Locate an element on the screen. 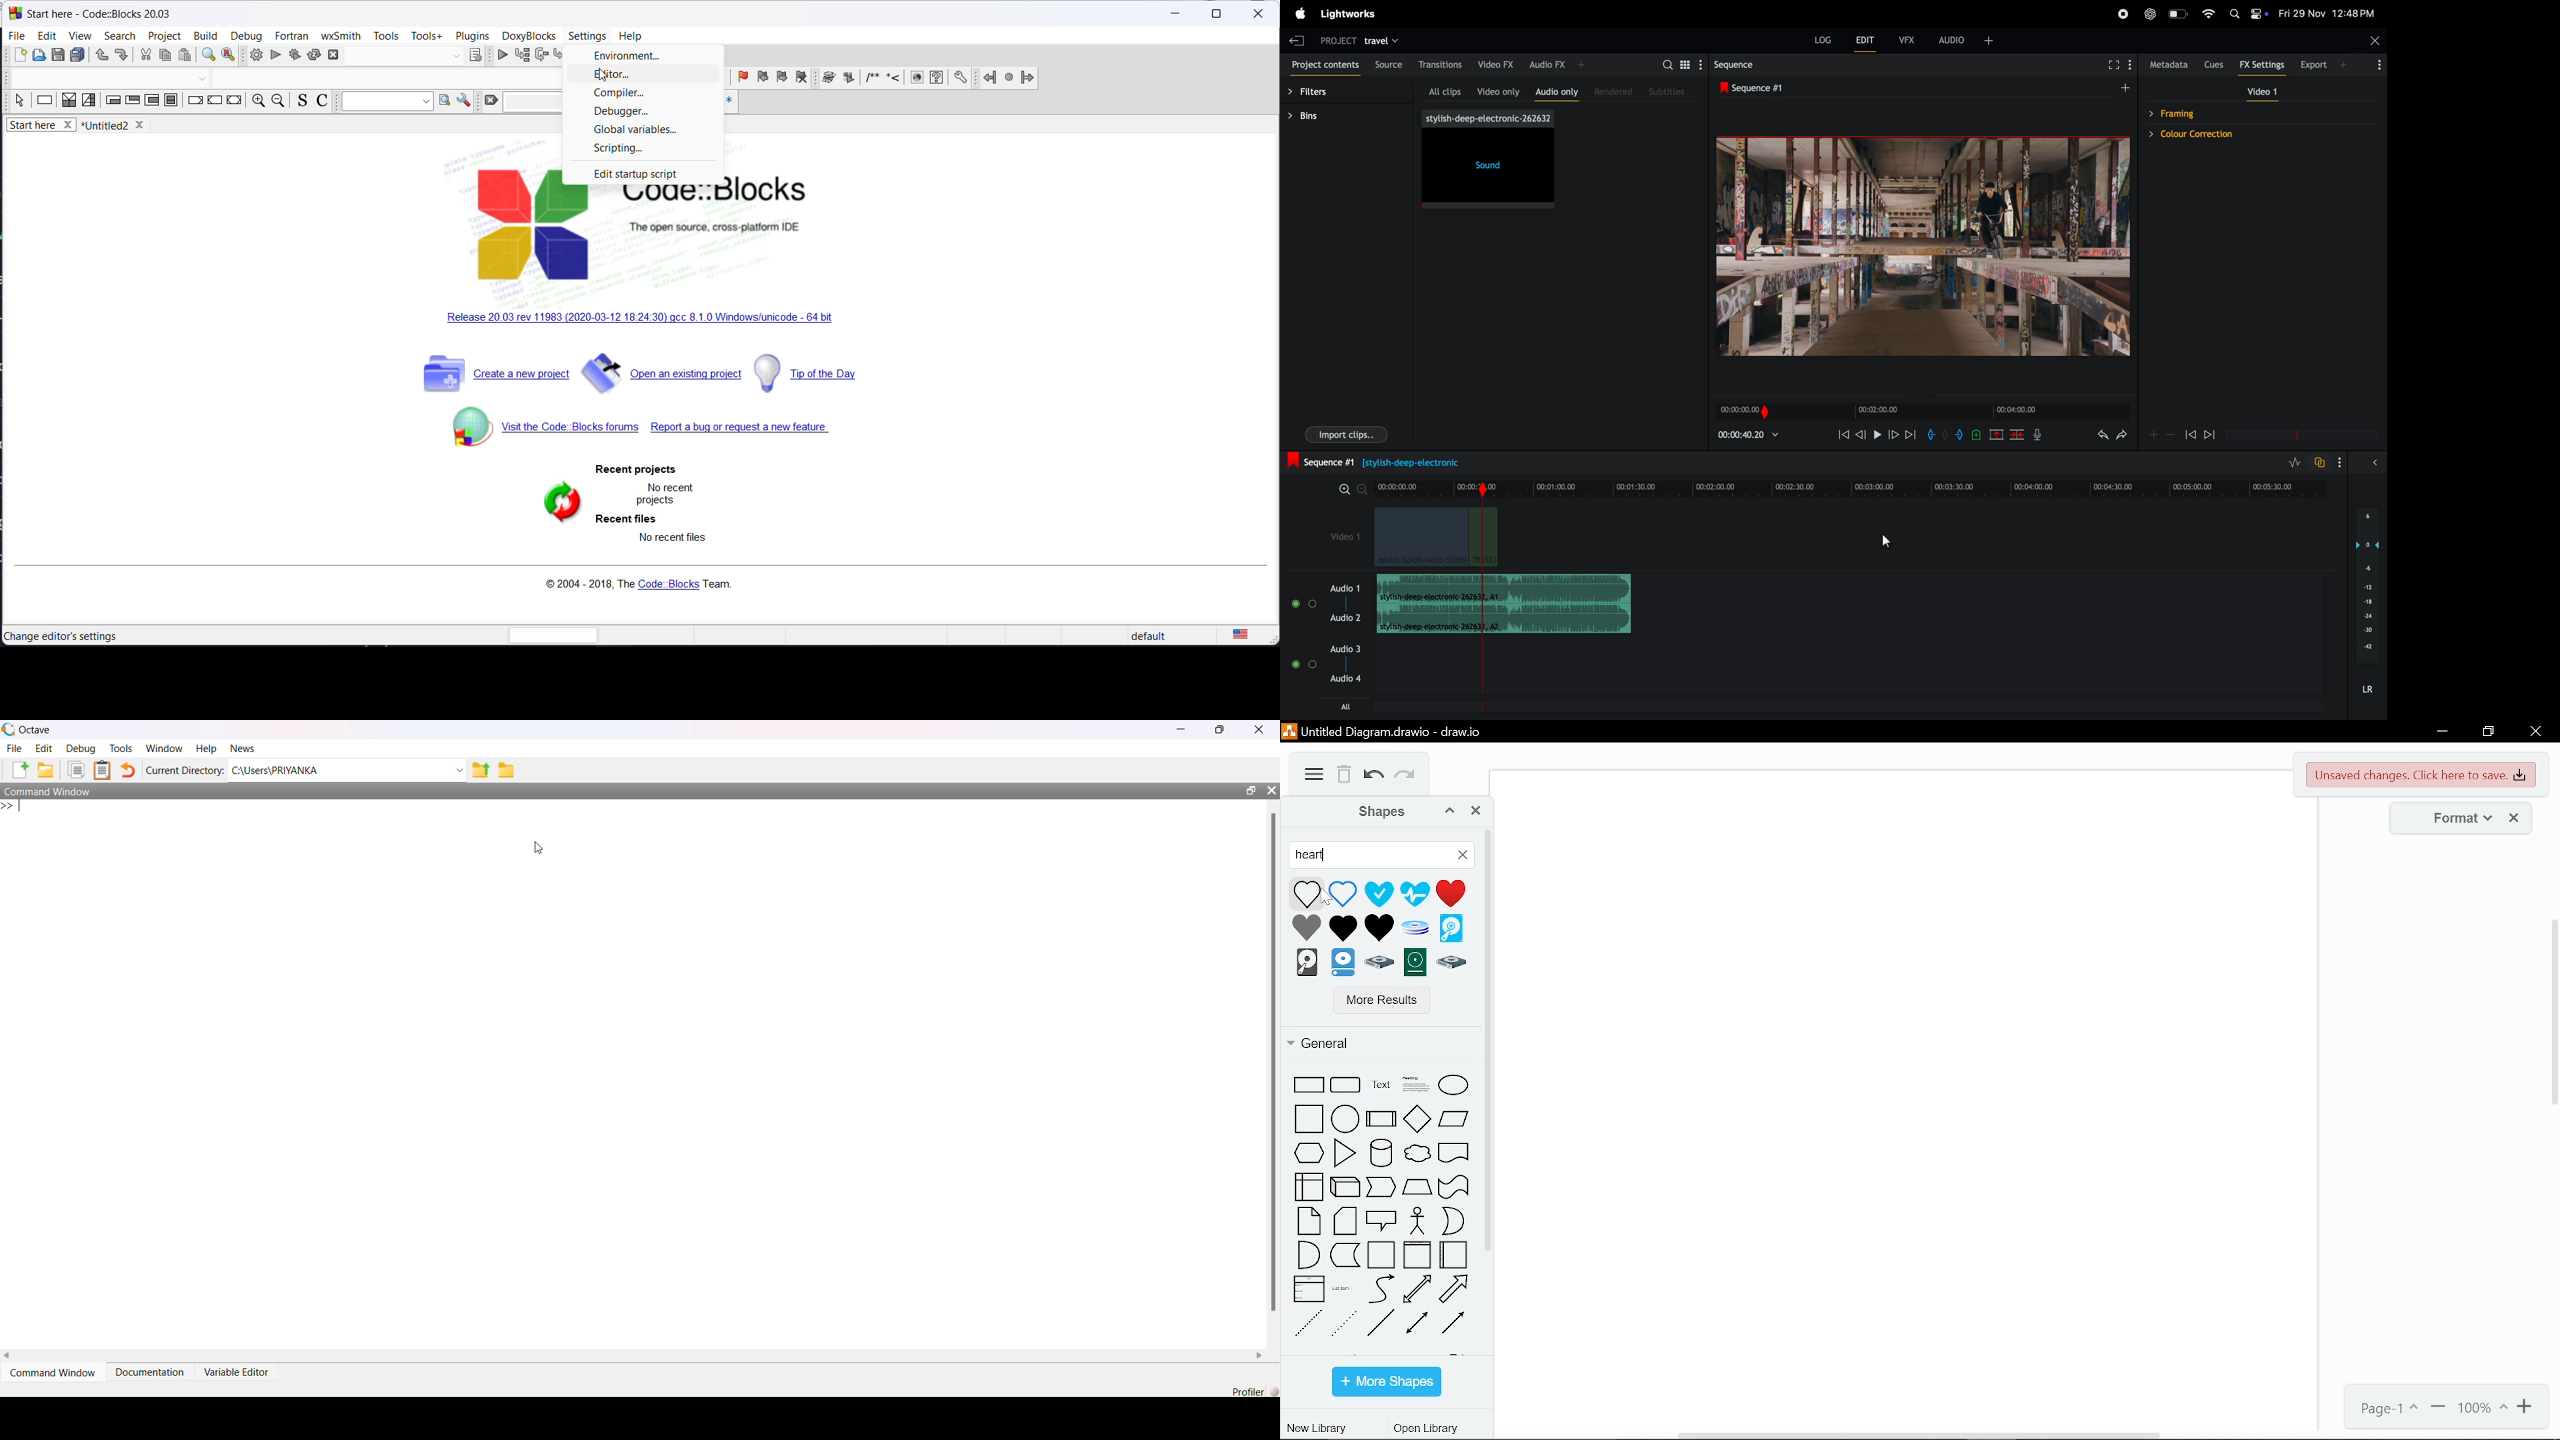 This screenshot has height=1456, width=2576. Command Window is located at coordinates (47, 791).